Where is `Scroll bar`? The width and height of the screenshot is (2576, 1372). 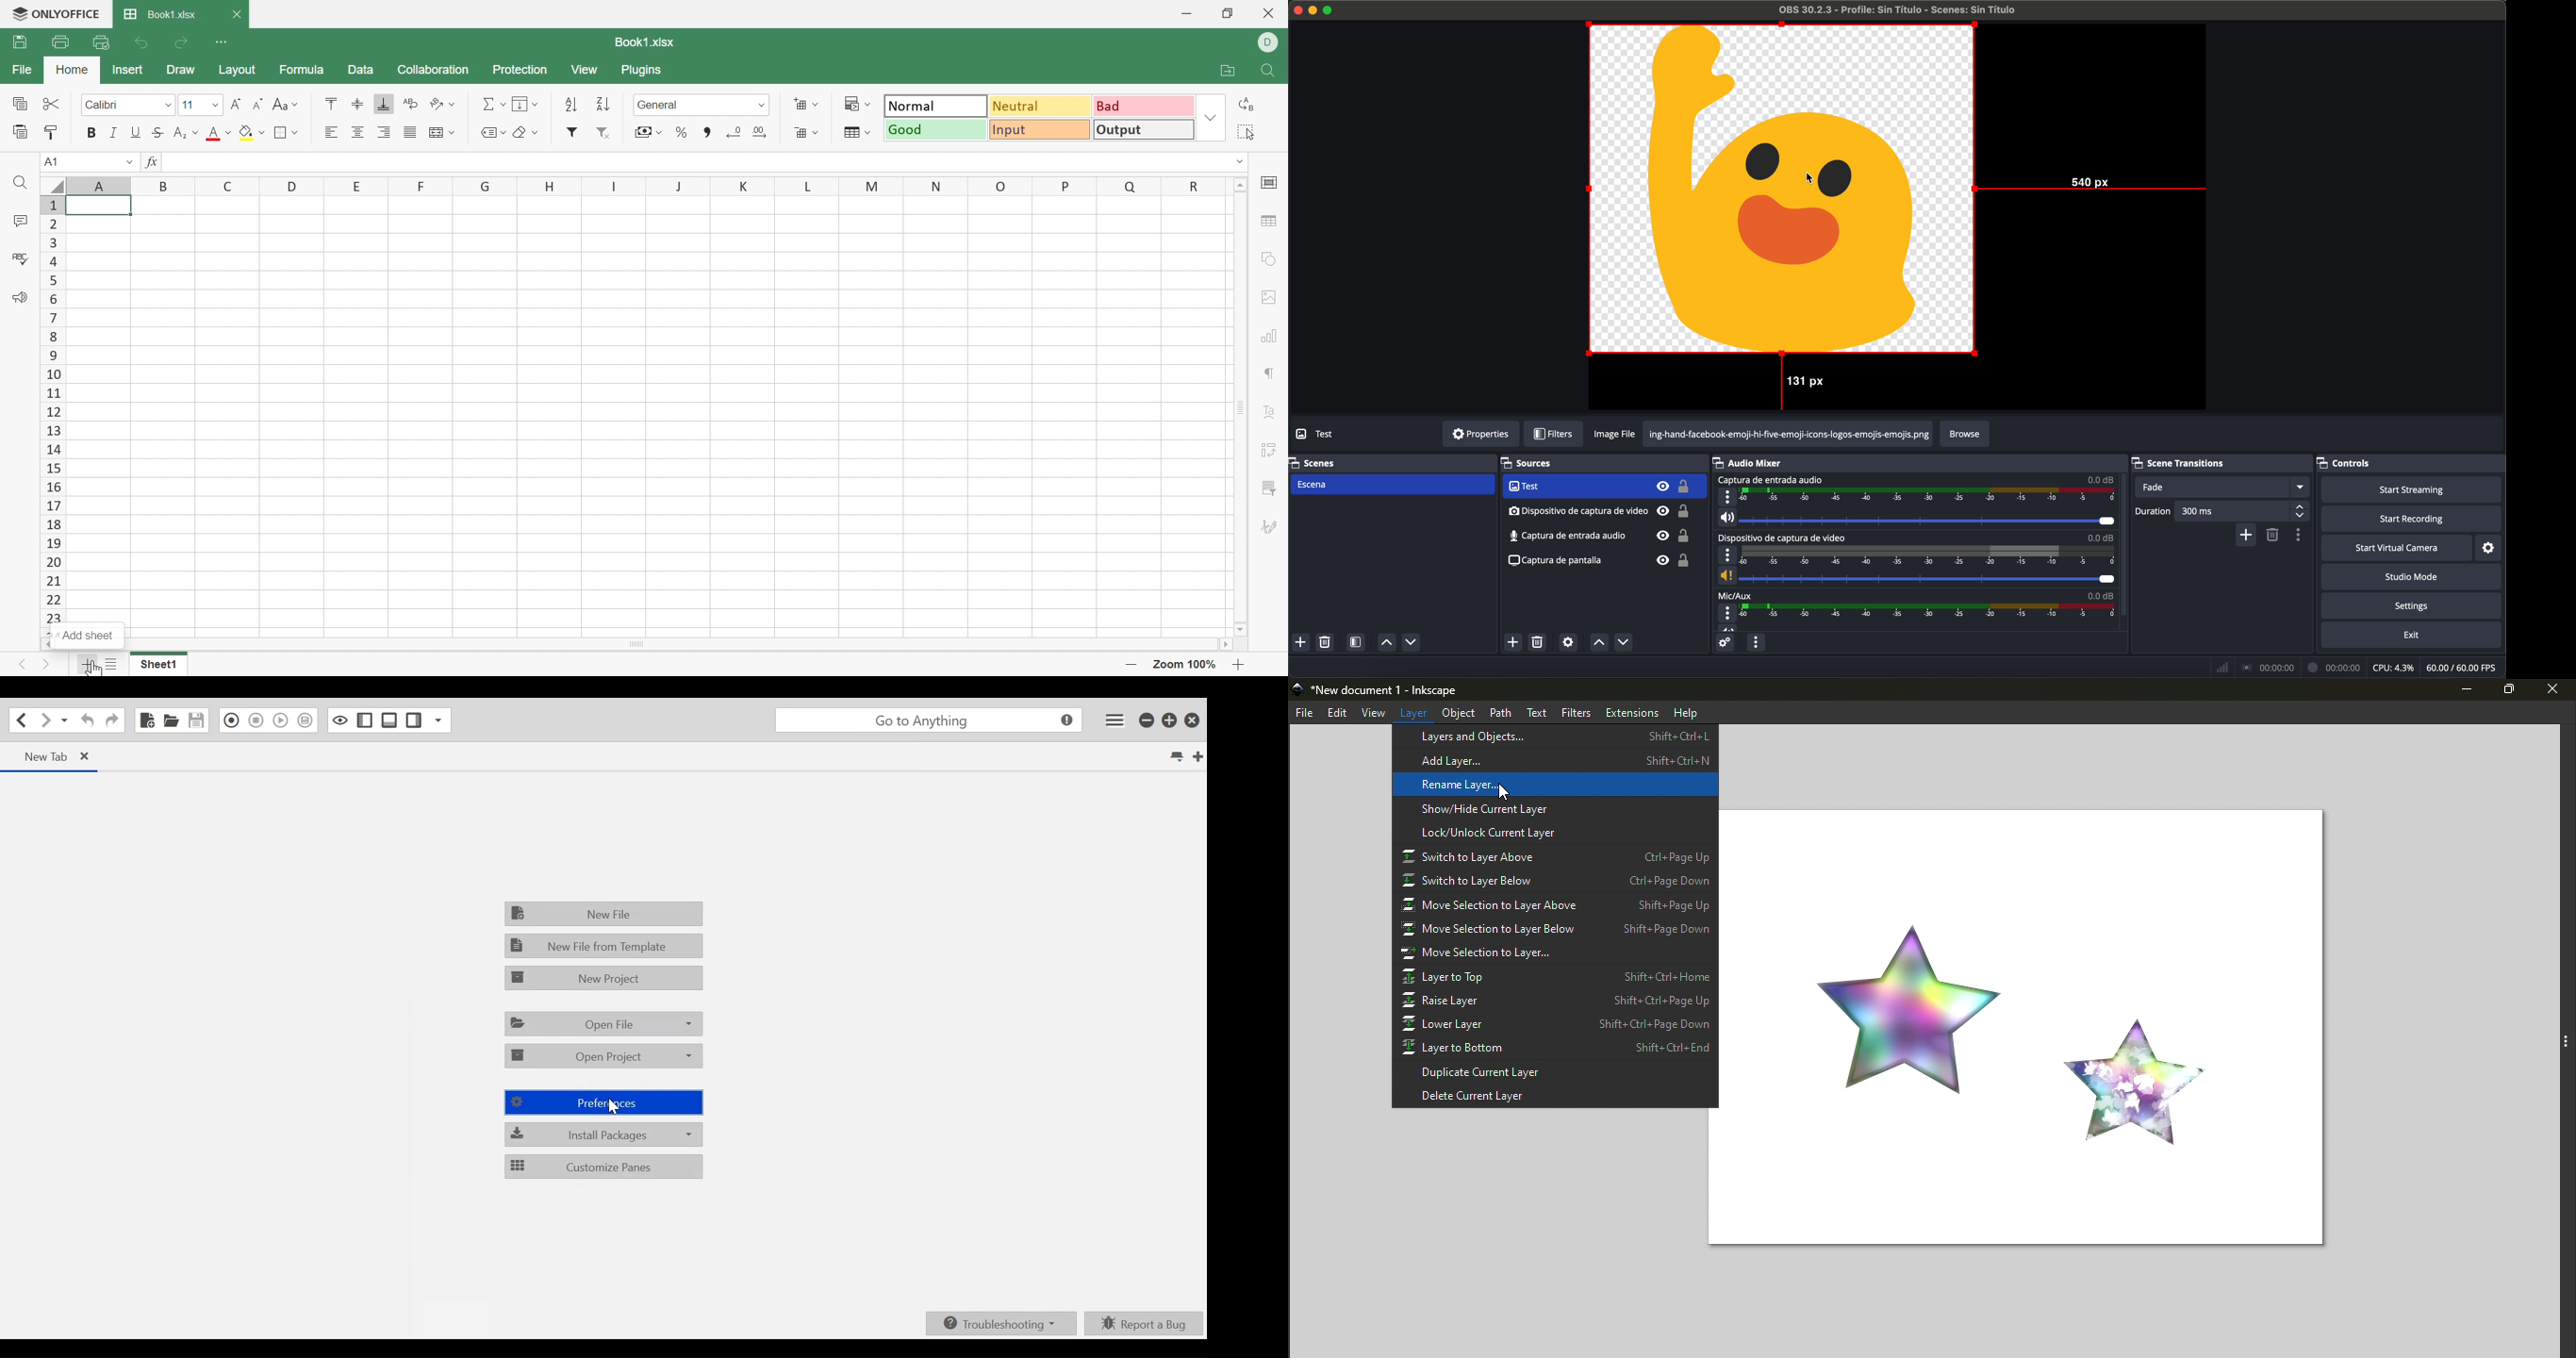
Scroll bar is located at coordinates (670, 645).